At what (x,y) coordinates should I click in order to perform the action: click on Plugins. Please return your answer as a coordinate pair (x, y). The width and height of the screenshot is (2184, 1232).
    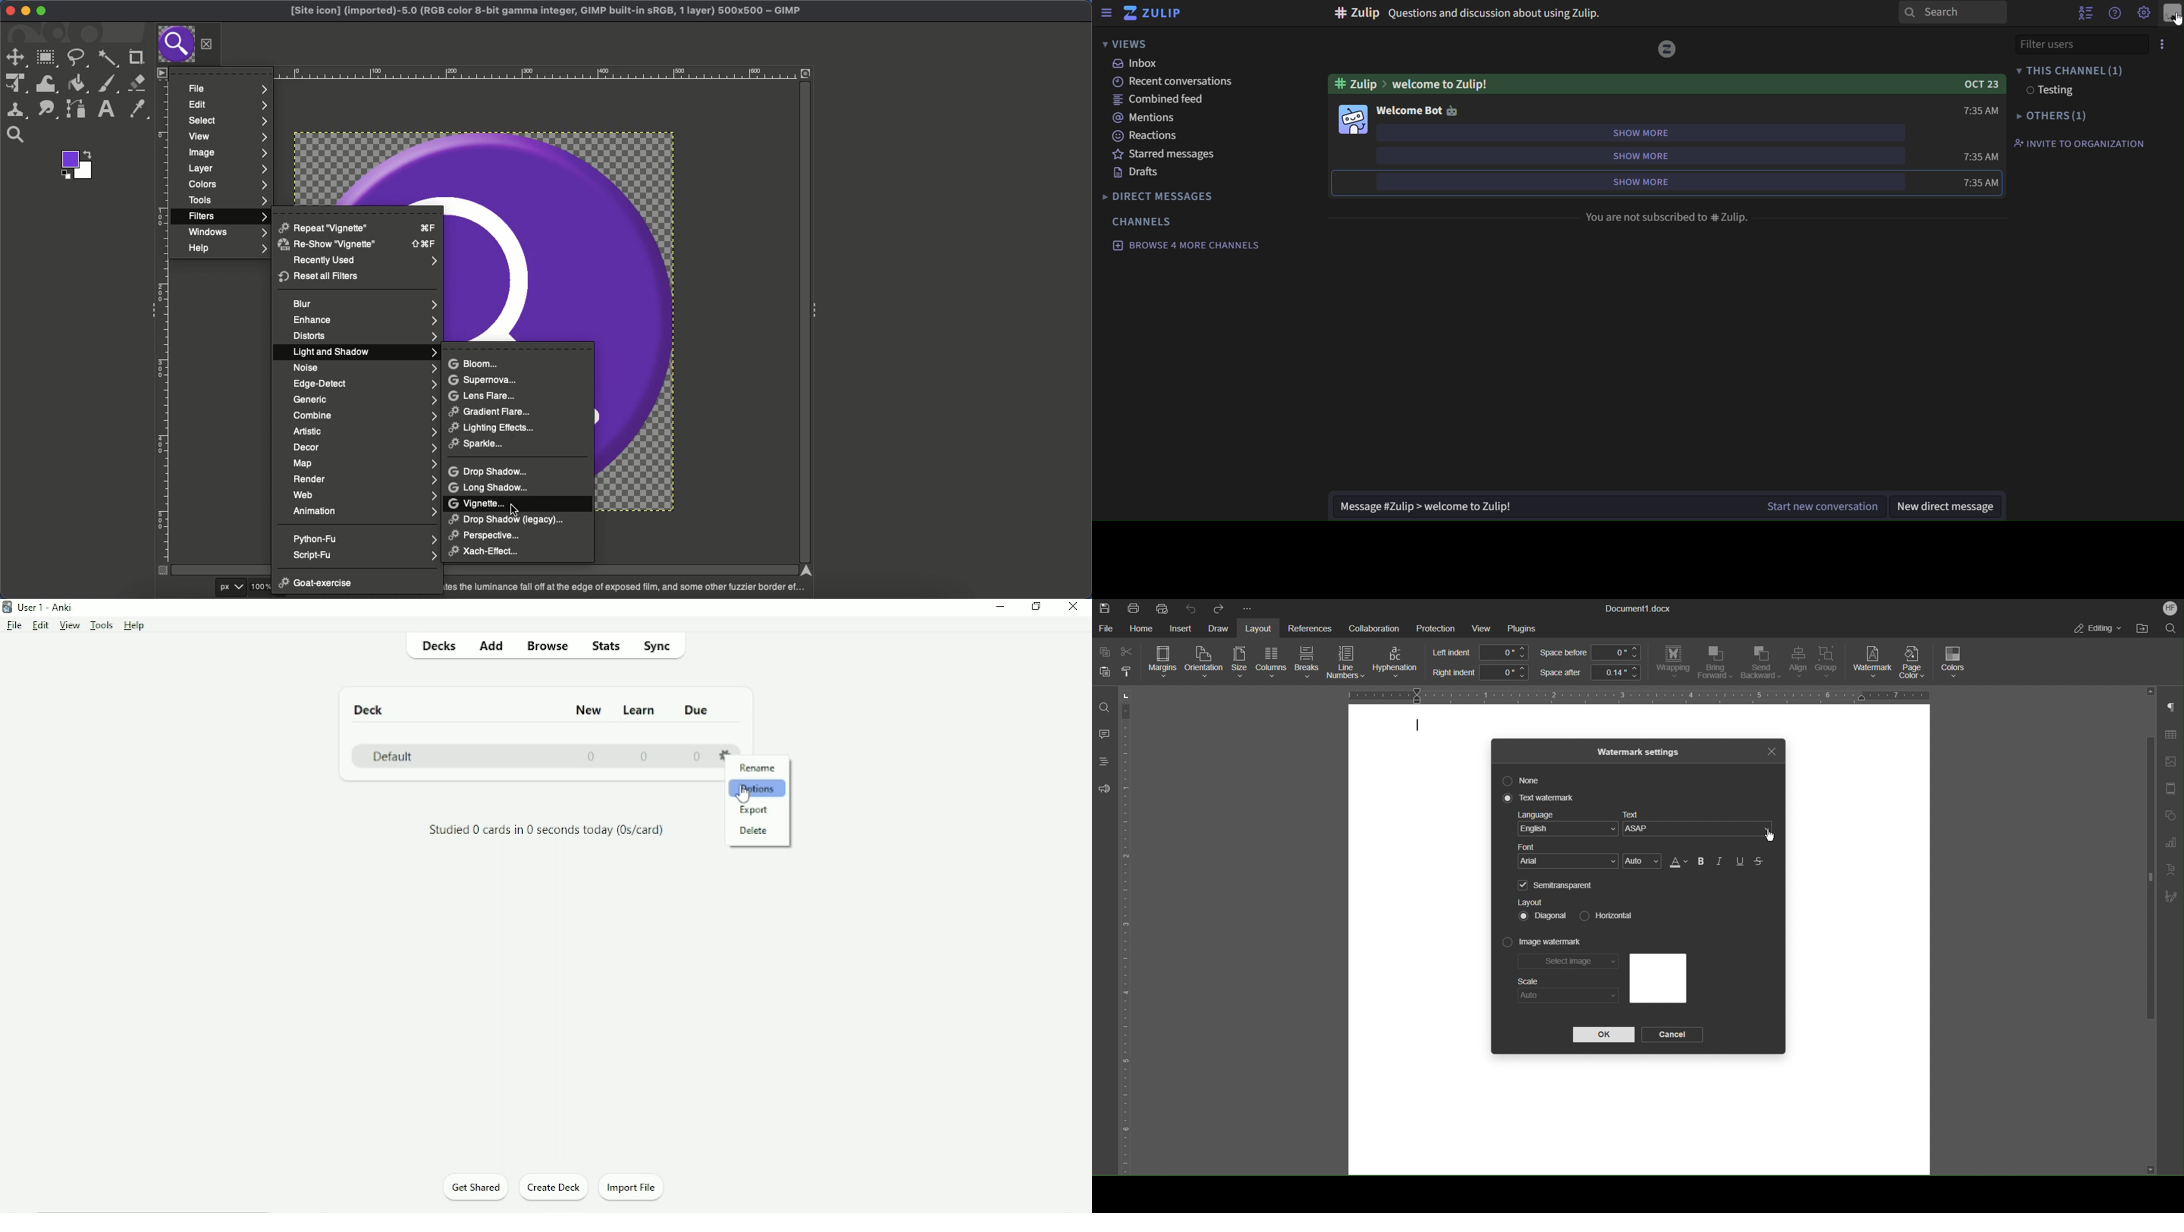
    Looking at the image, I should click on (1522, 629).